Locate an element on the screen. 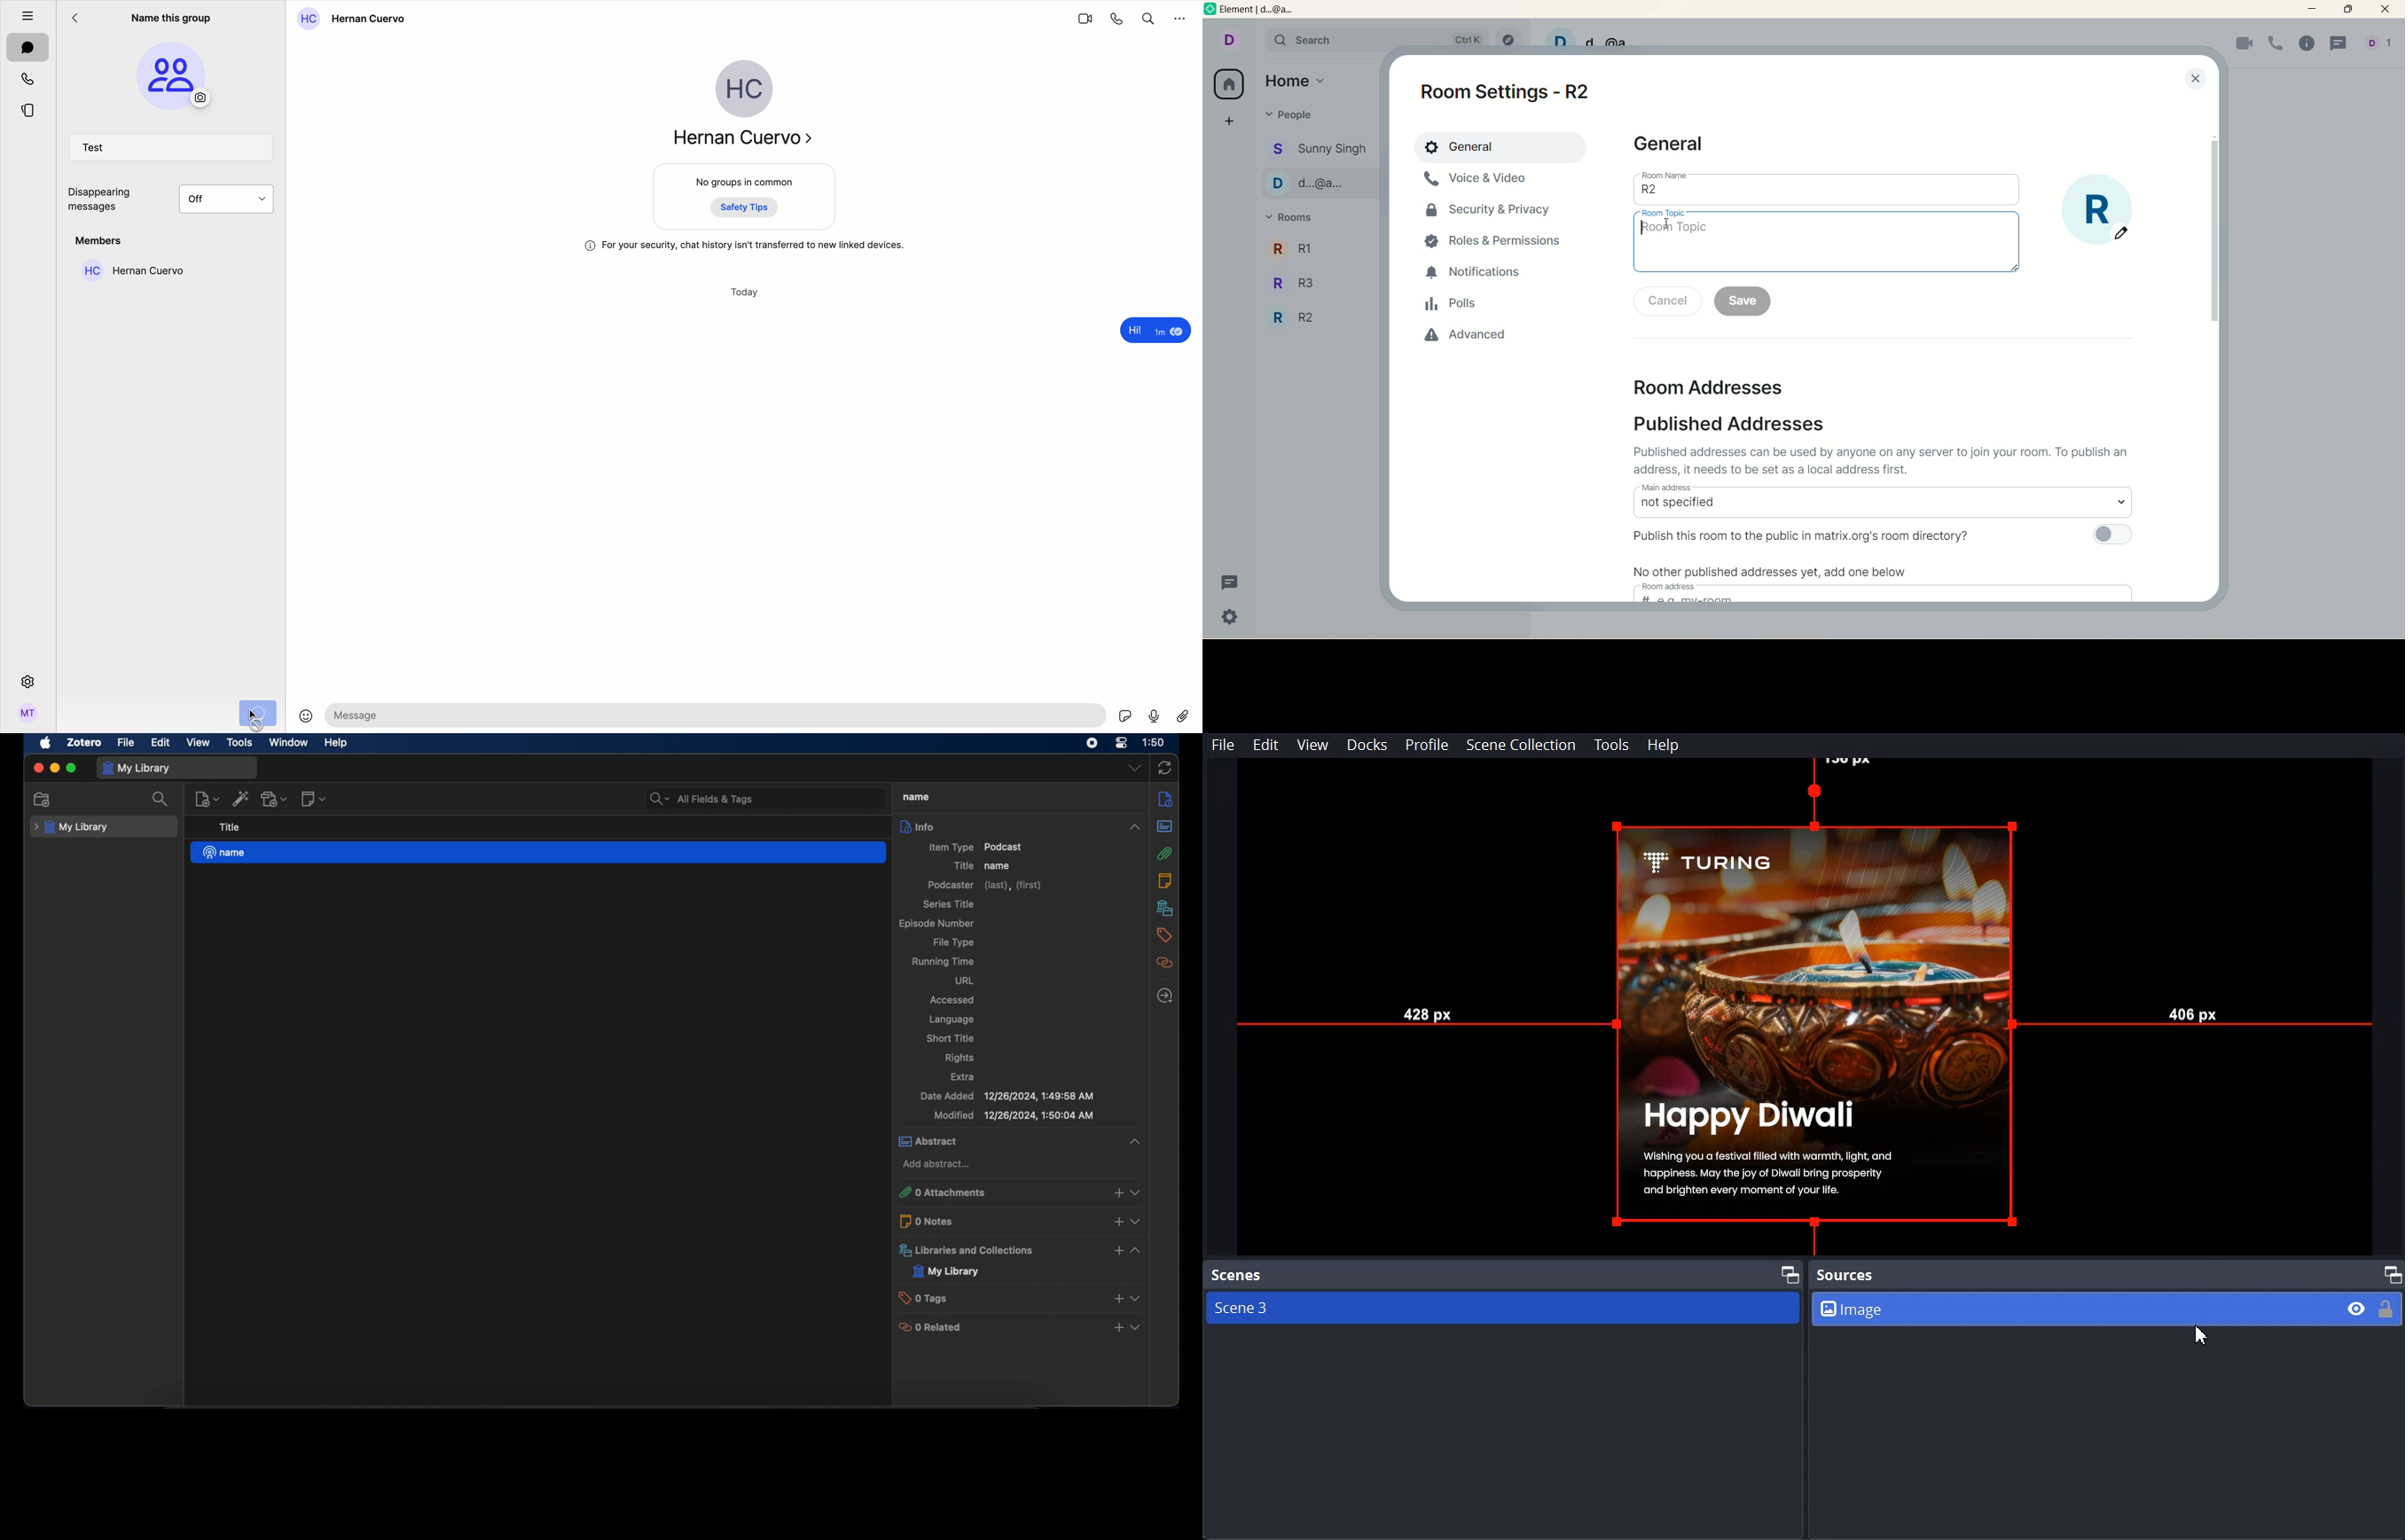 The image size is (2408, 1540). running time is located at coordinates (944, 962).